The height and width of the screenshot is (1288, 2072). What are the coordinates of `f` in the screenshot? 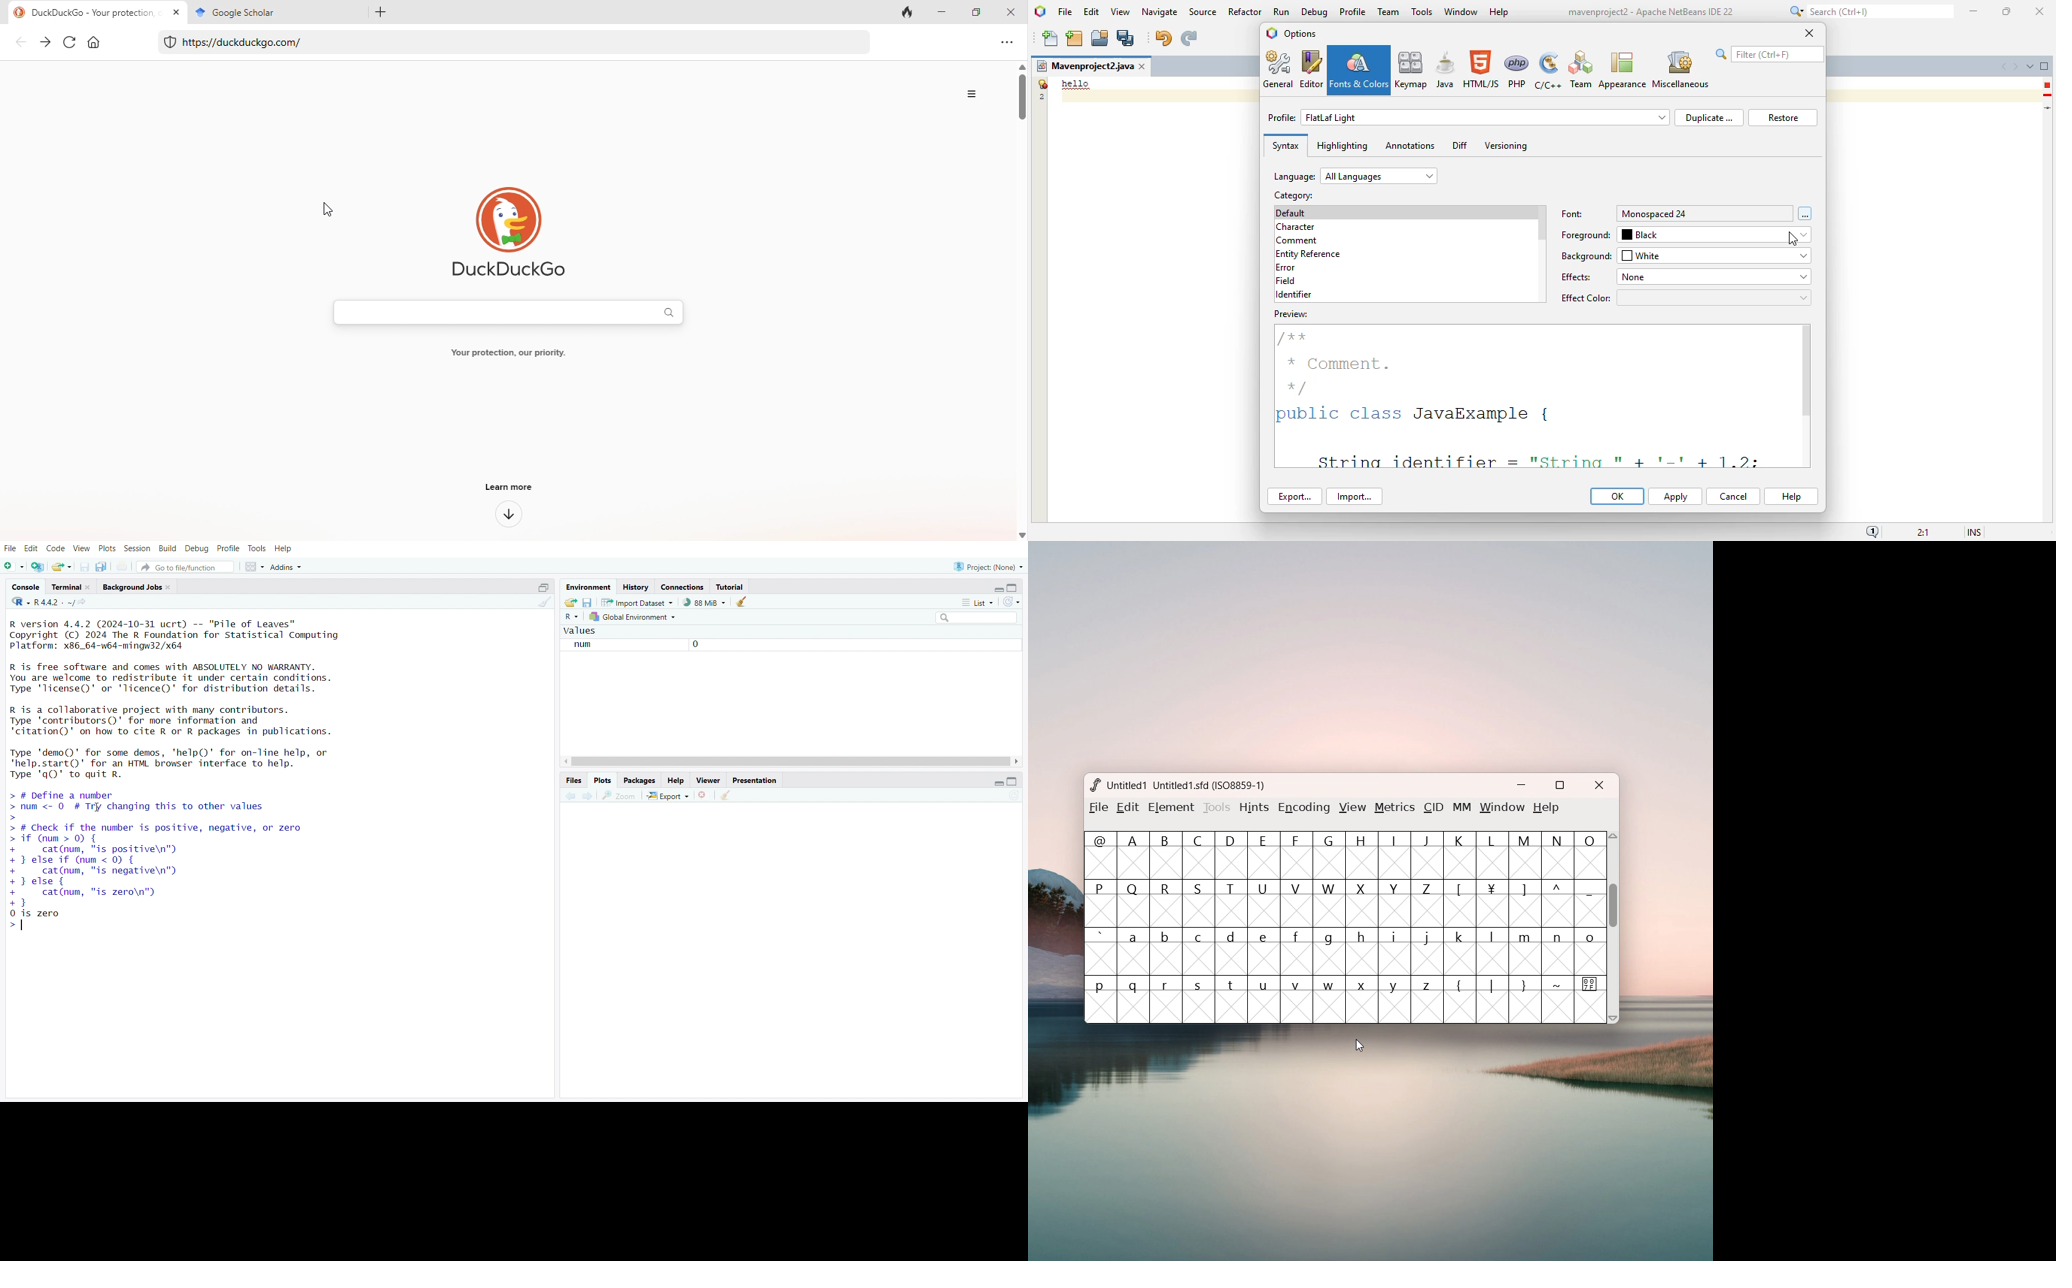 It's located at (1297, 952).